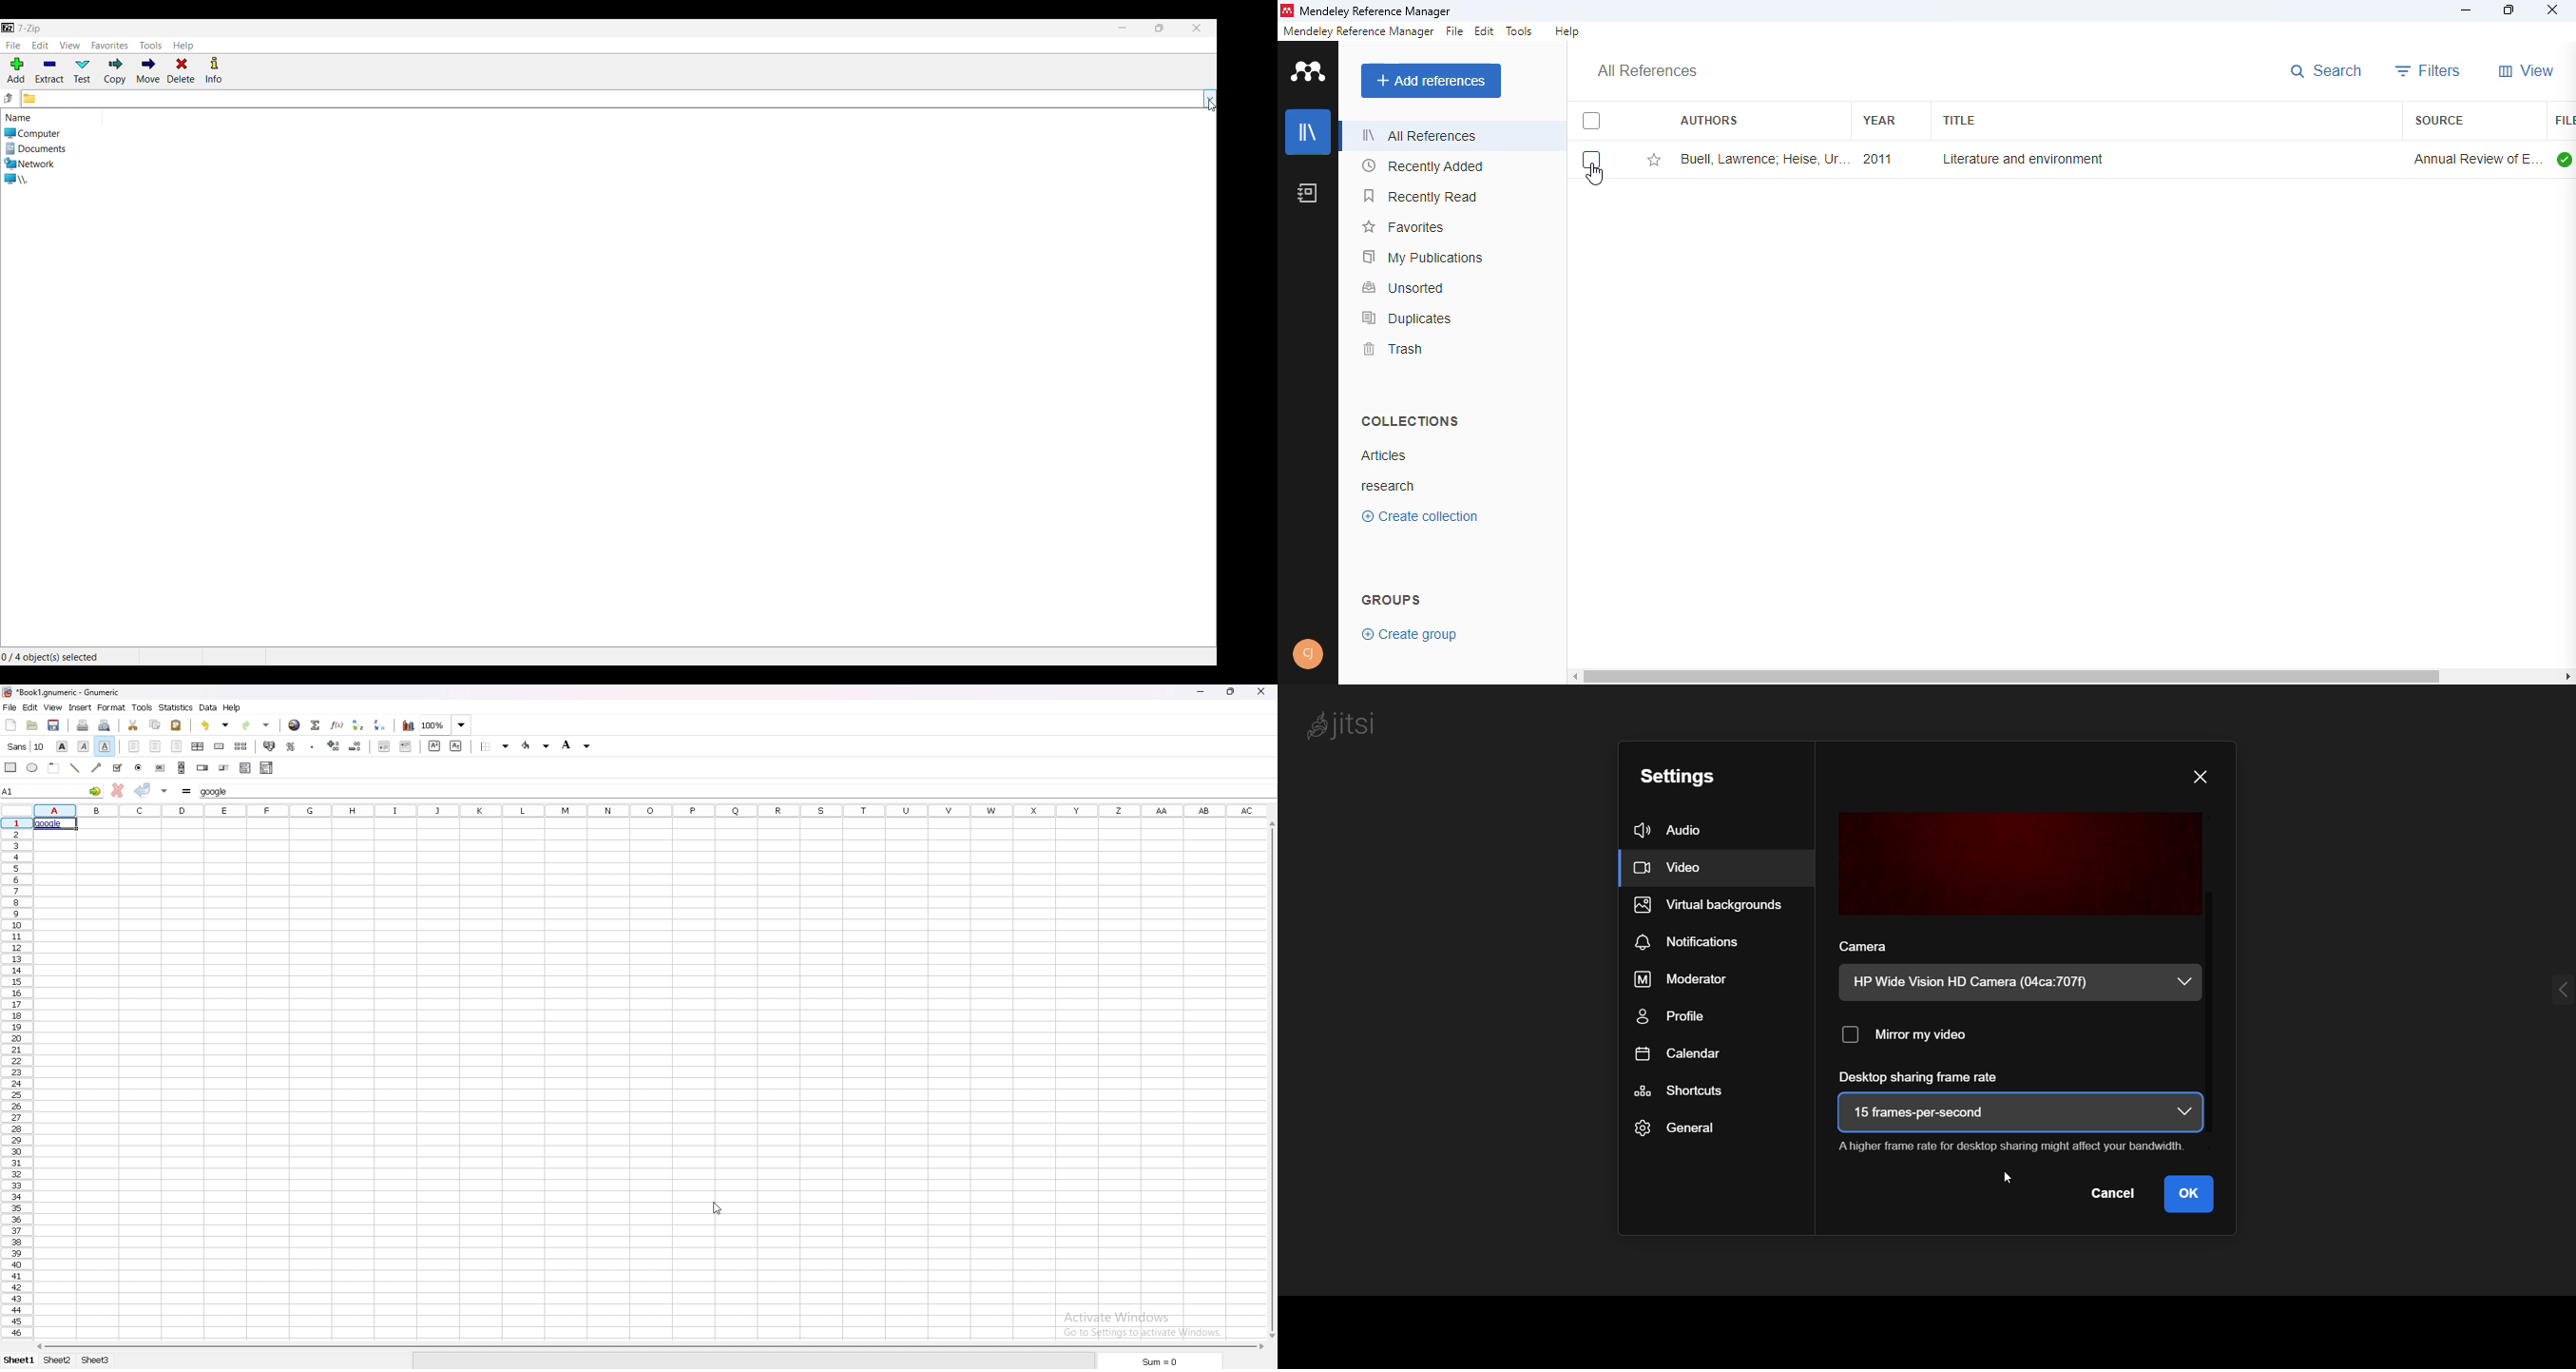 The height and width of the screenshot is (1372, 2576). I want to click on desktop sharing frame rate, so click(1922, 1077).